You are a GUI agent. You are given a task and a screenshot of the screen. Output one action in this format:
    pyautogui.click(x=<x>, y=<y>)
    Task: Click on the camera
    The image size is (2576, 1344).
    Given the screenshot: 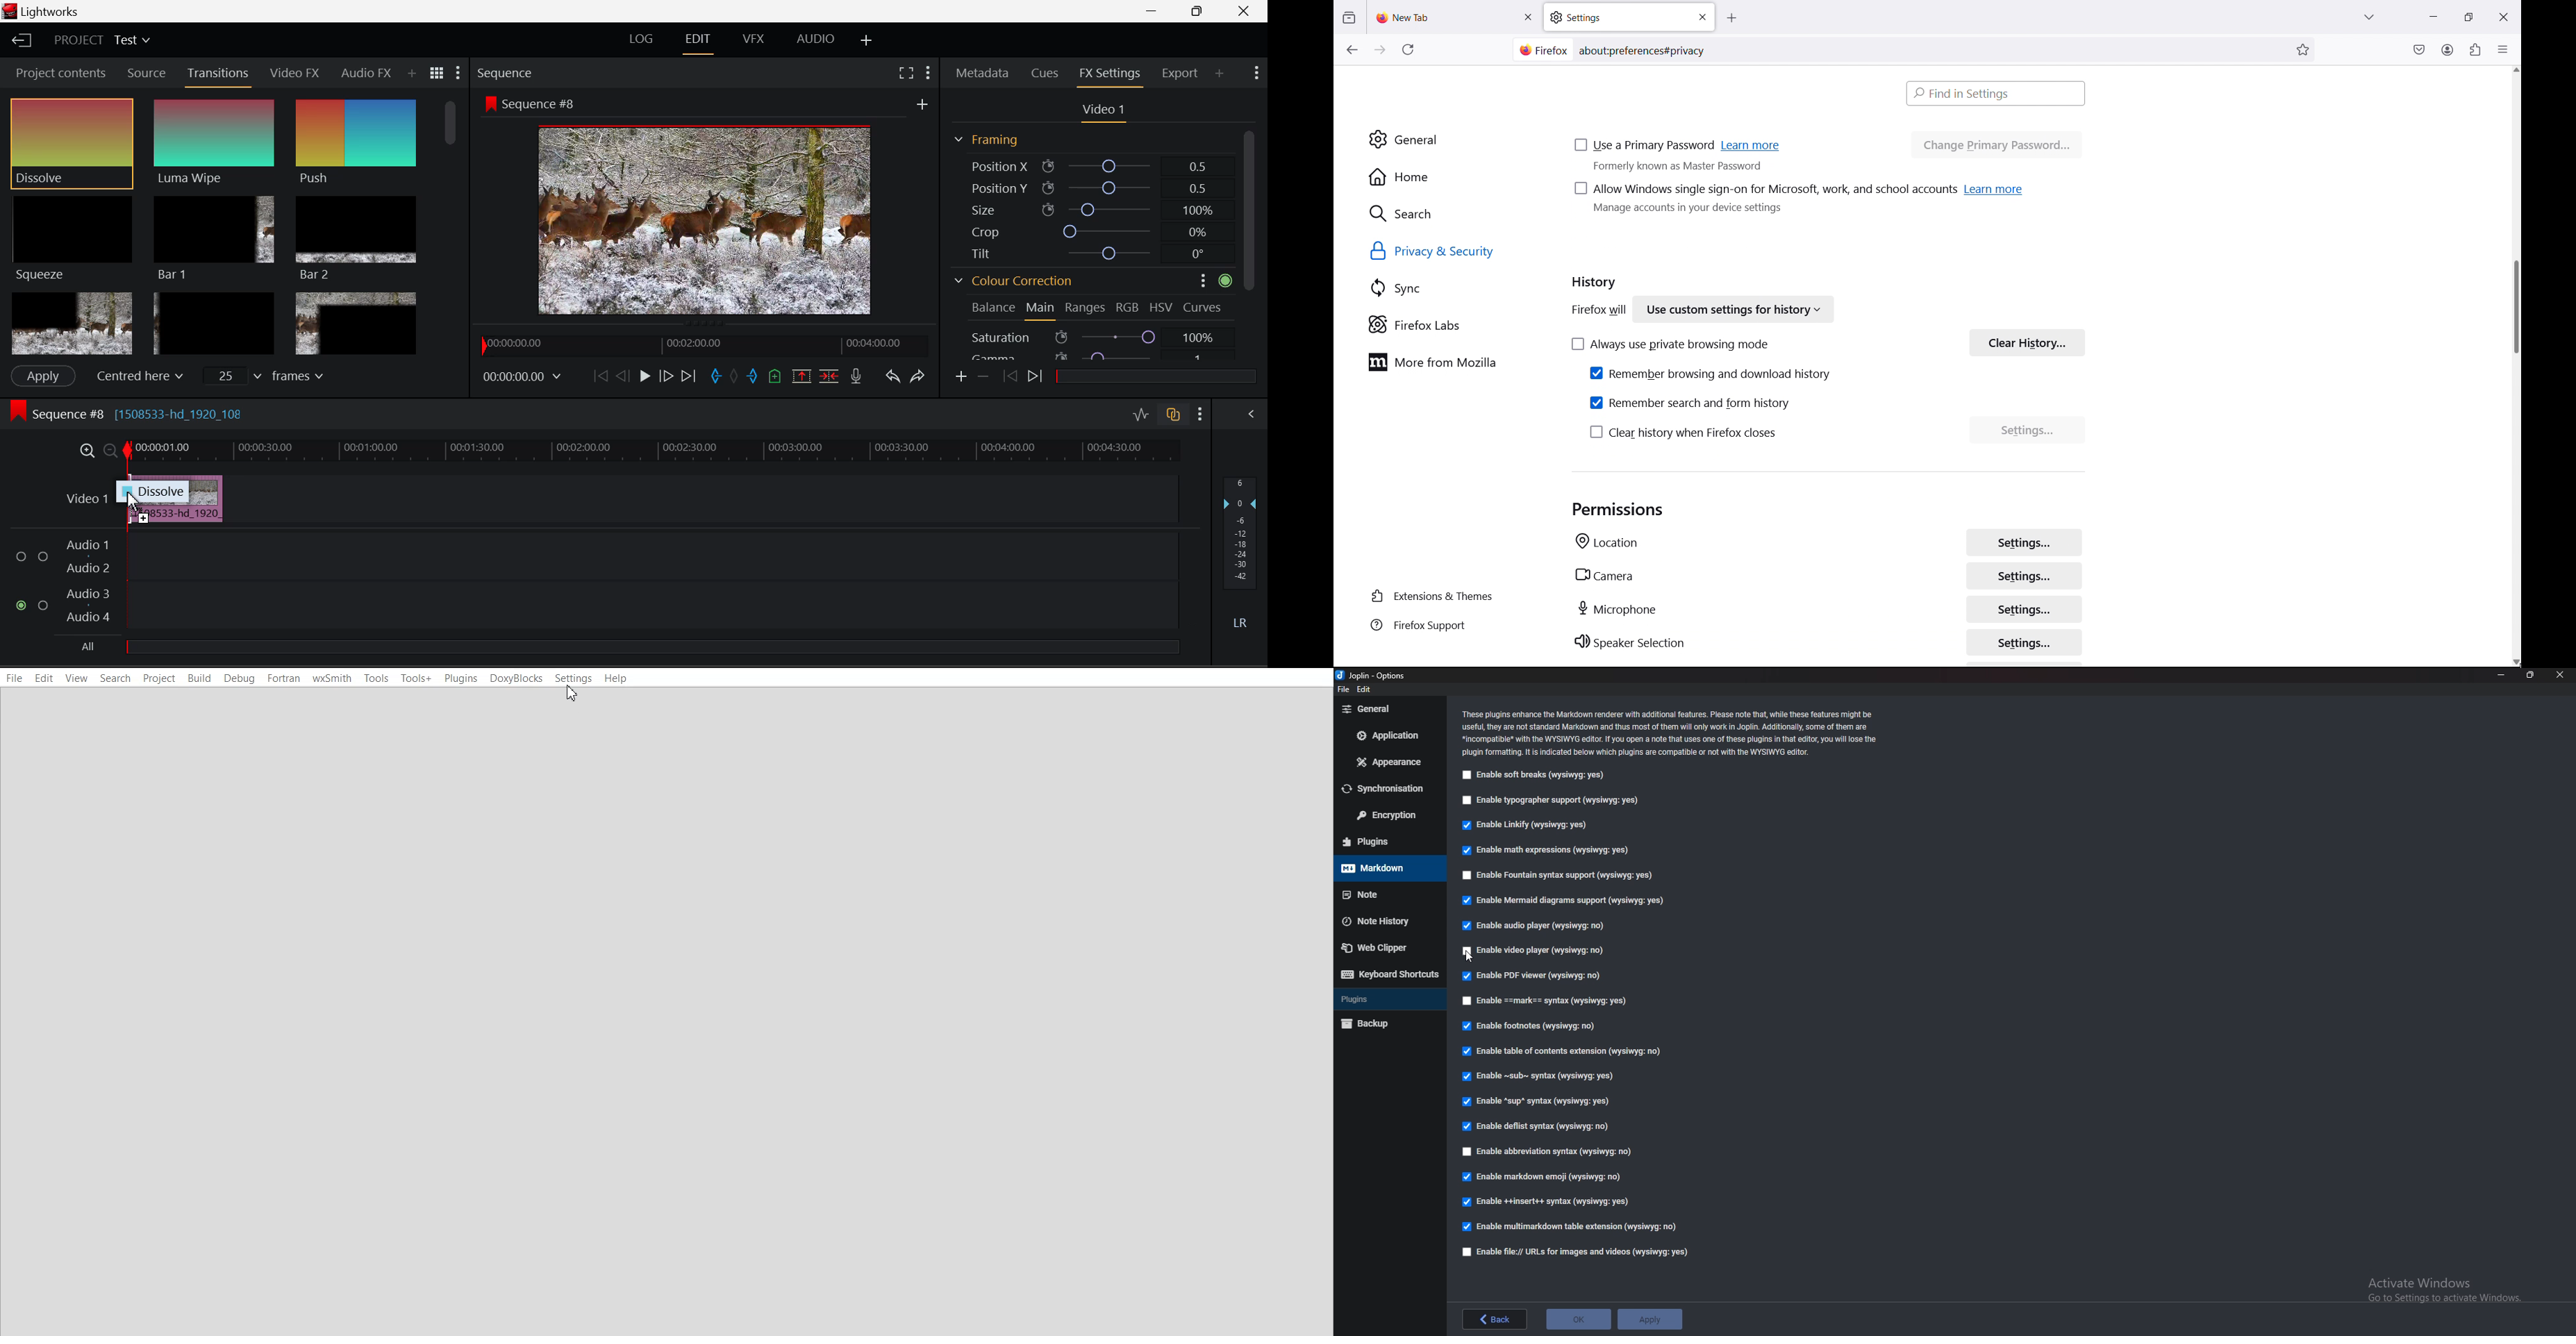 What is the action you would take?
    pyautogui.click(x=1603, y=573)
    